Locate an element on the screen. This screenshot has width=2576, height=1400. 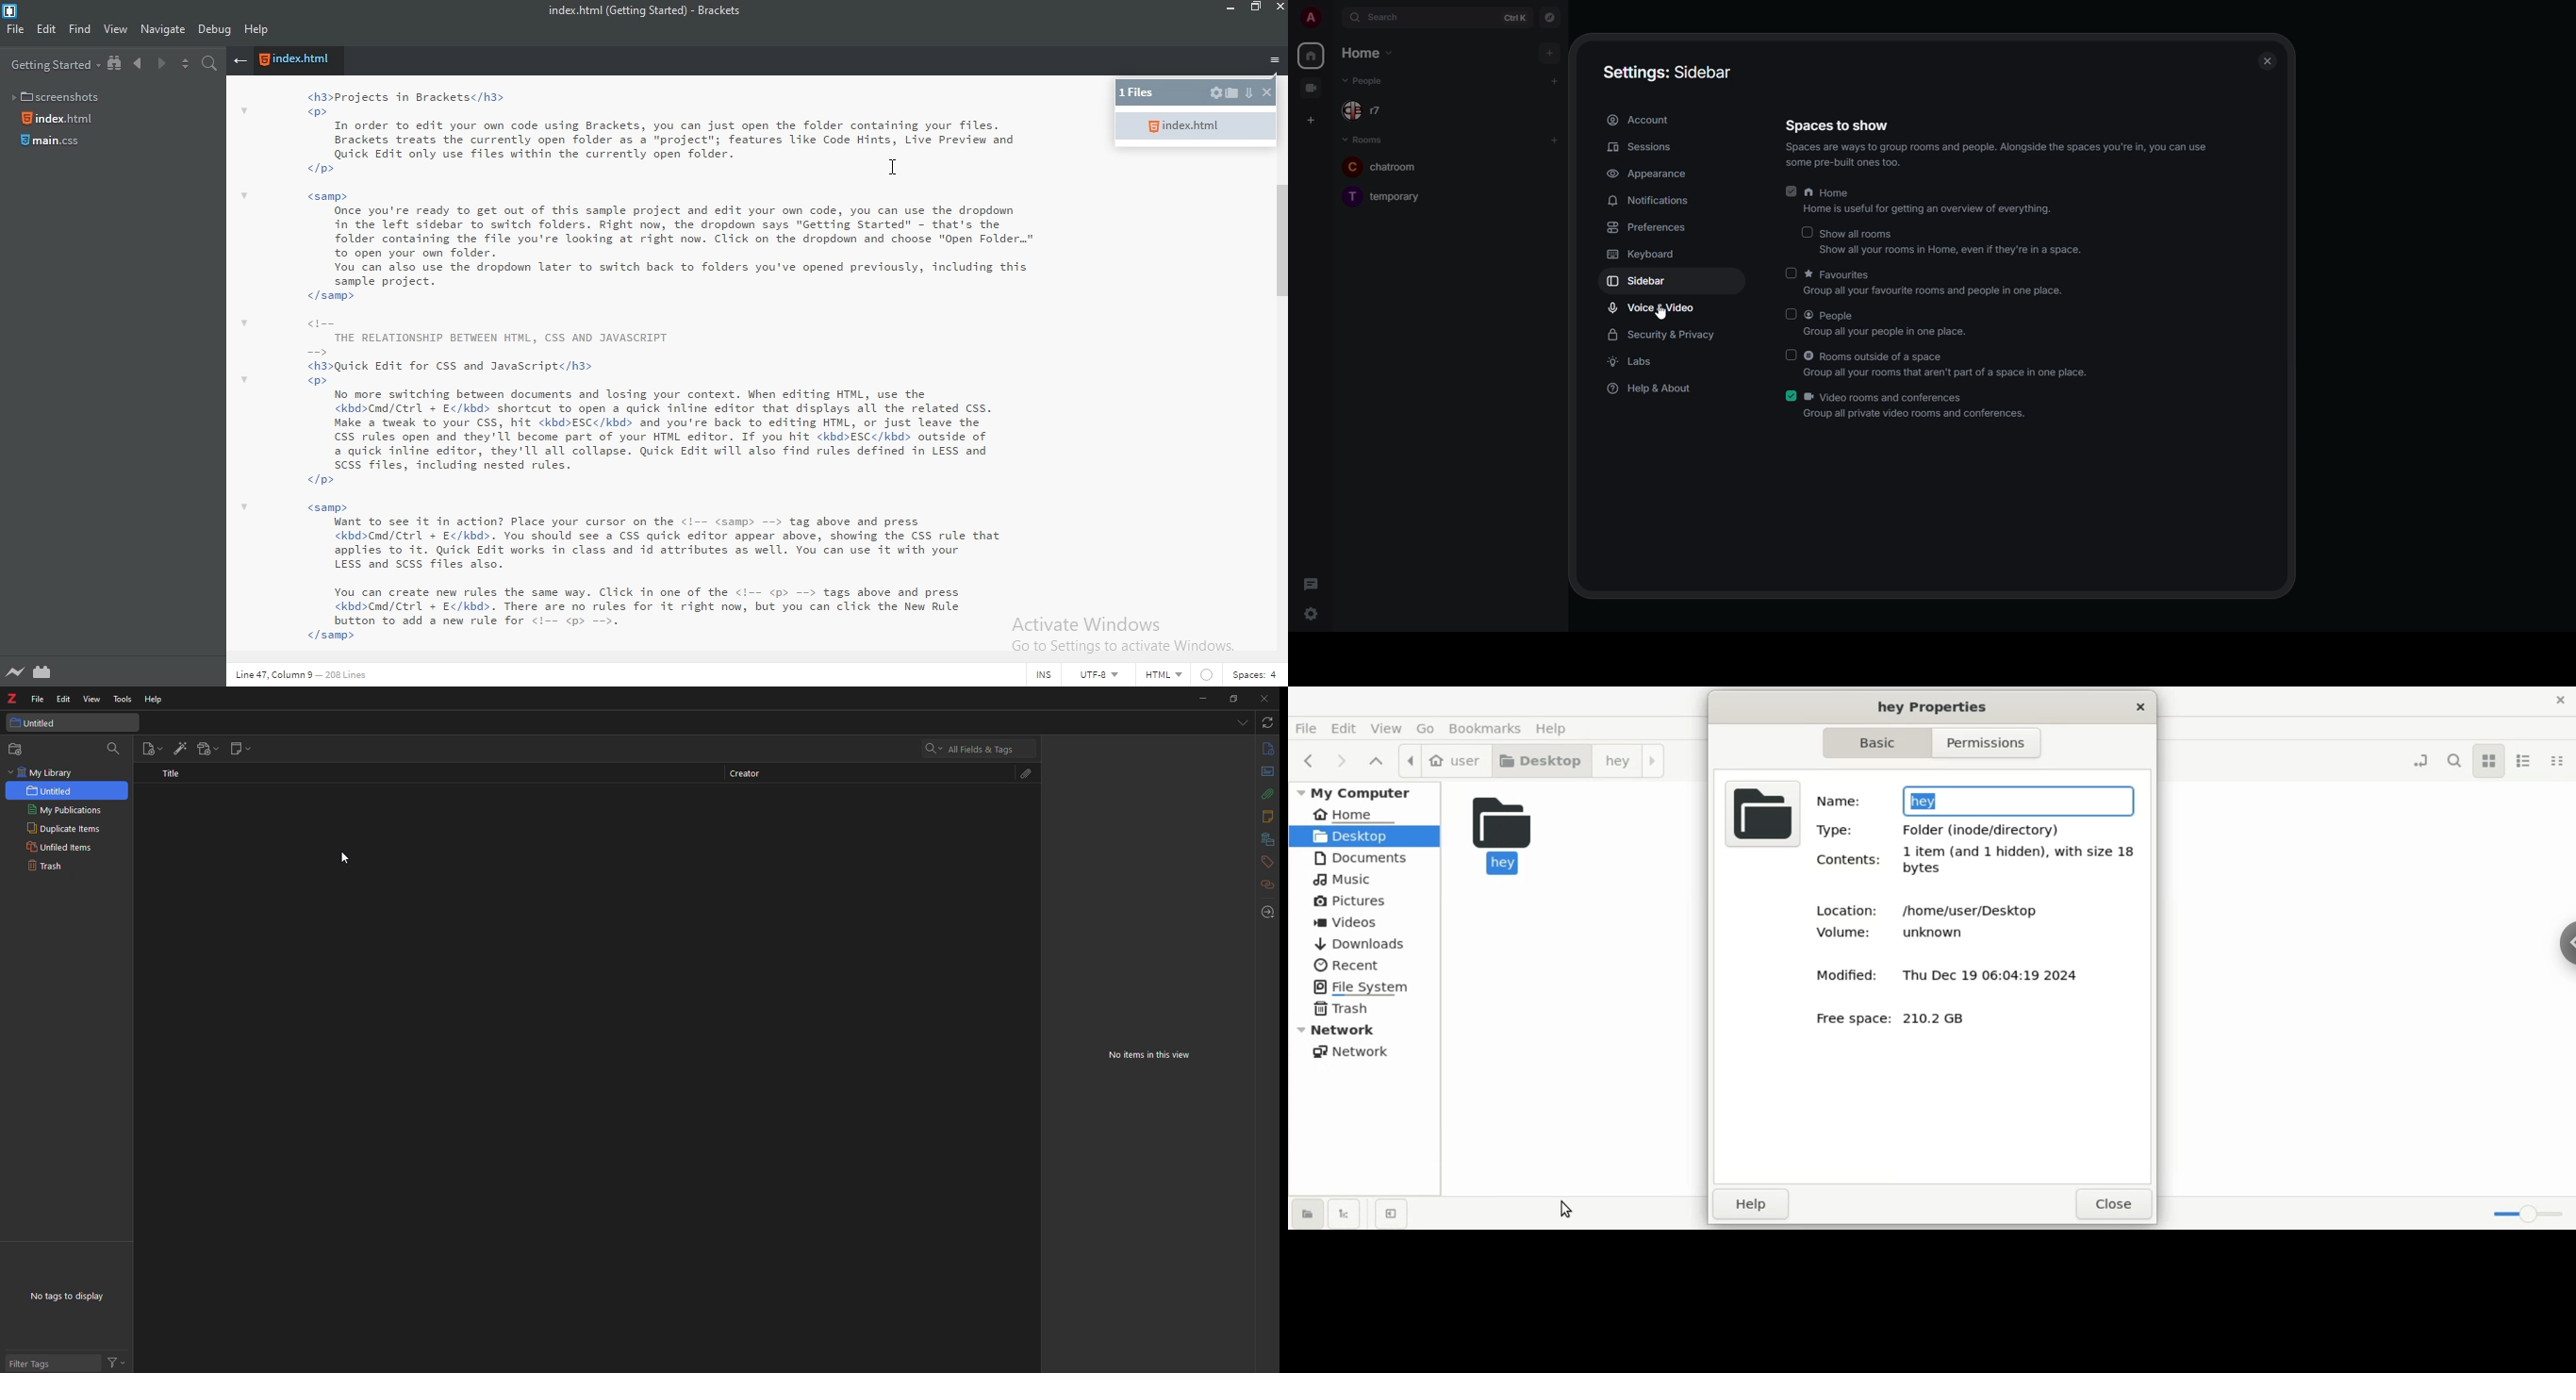
add is located at coordinates (1552, 82).